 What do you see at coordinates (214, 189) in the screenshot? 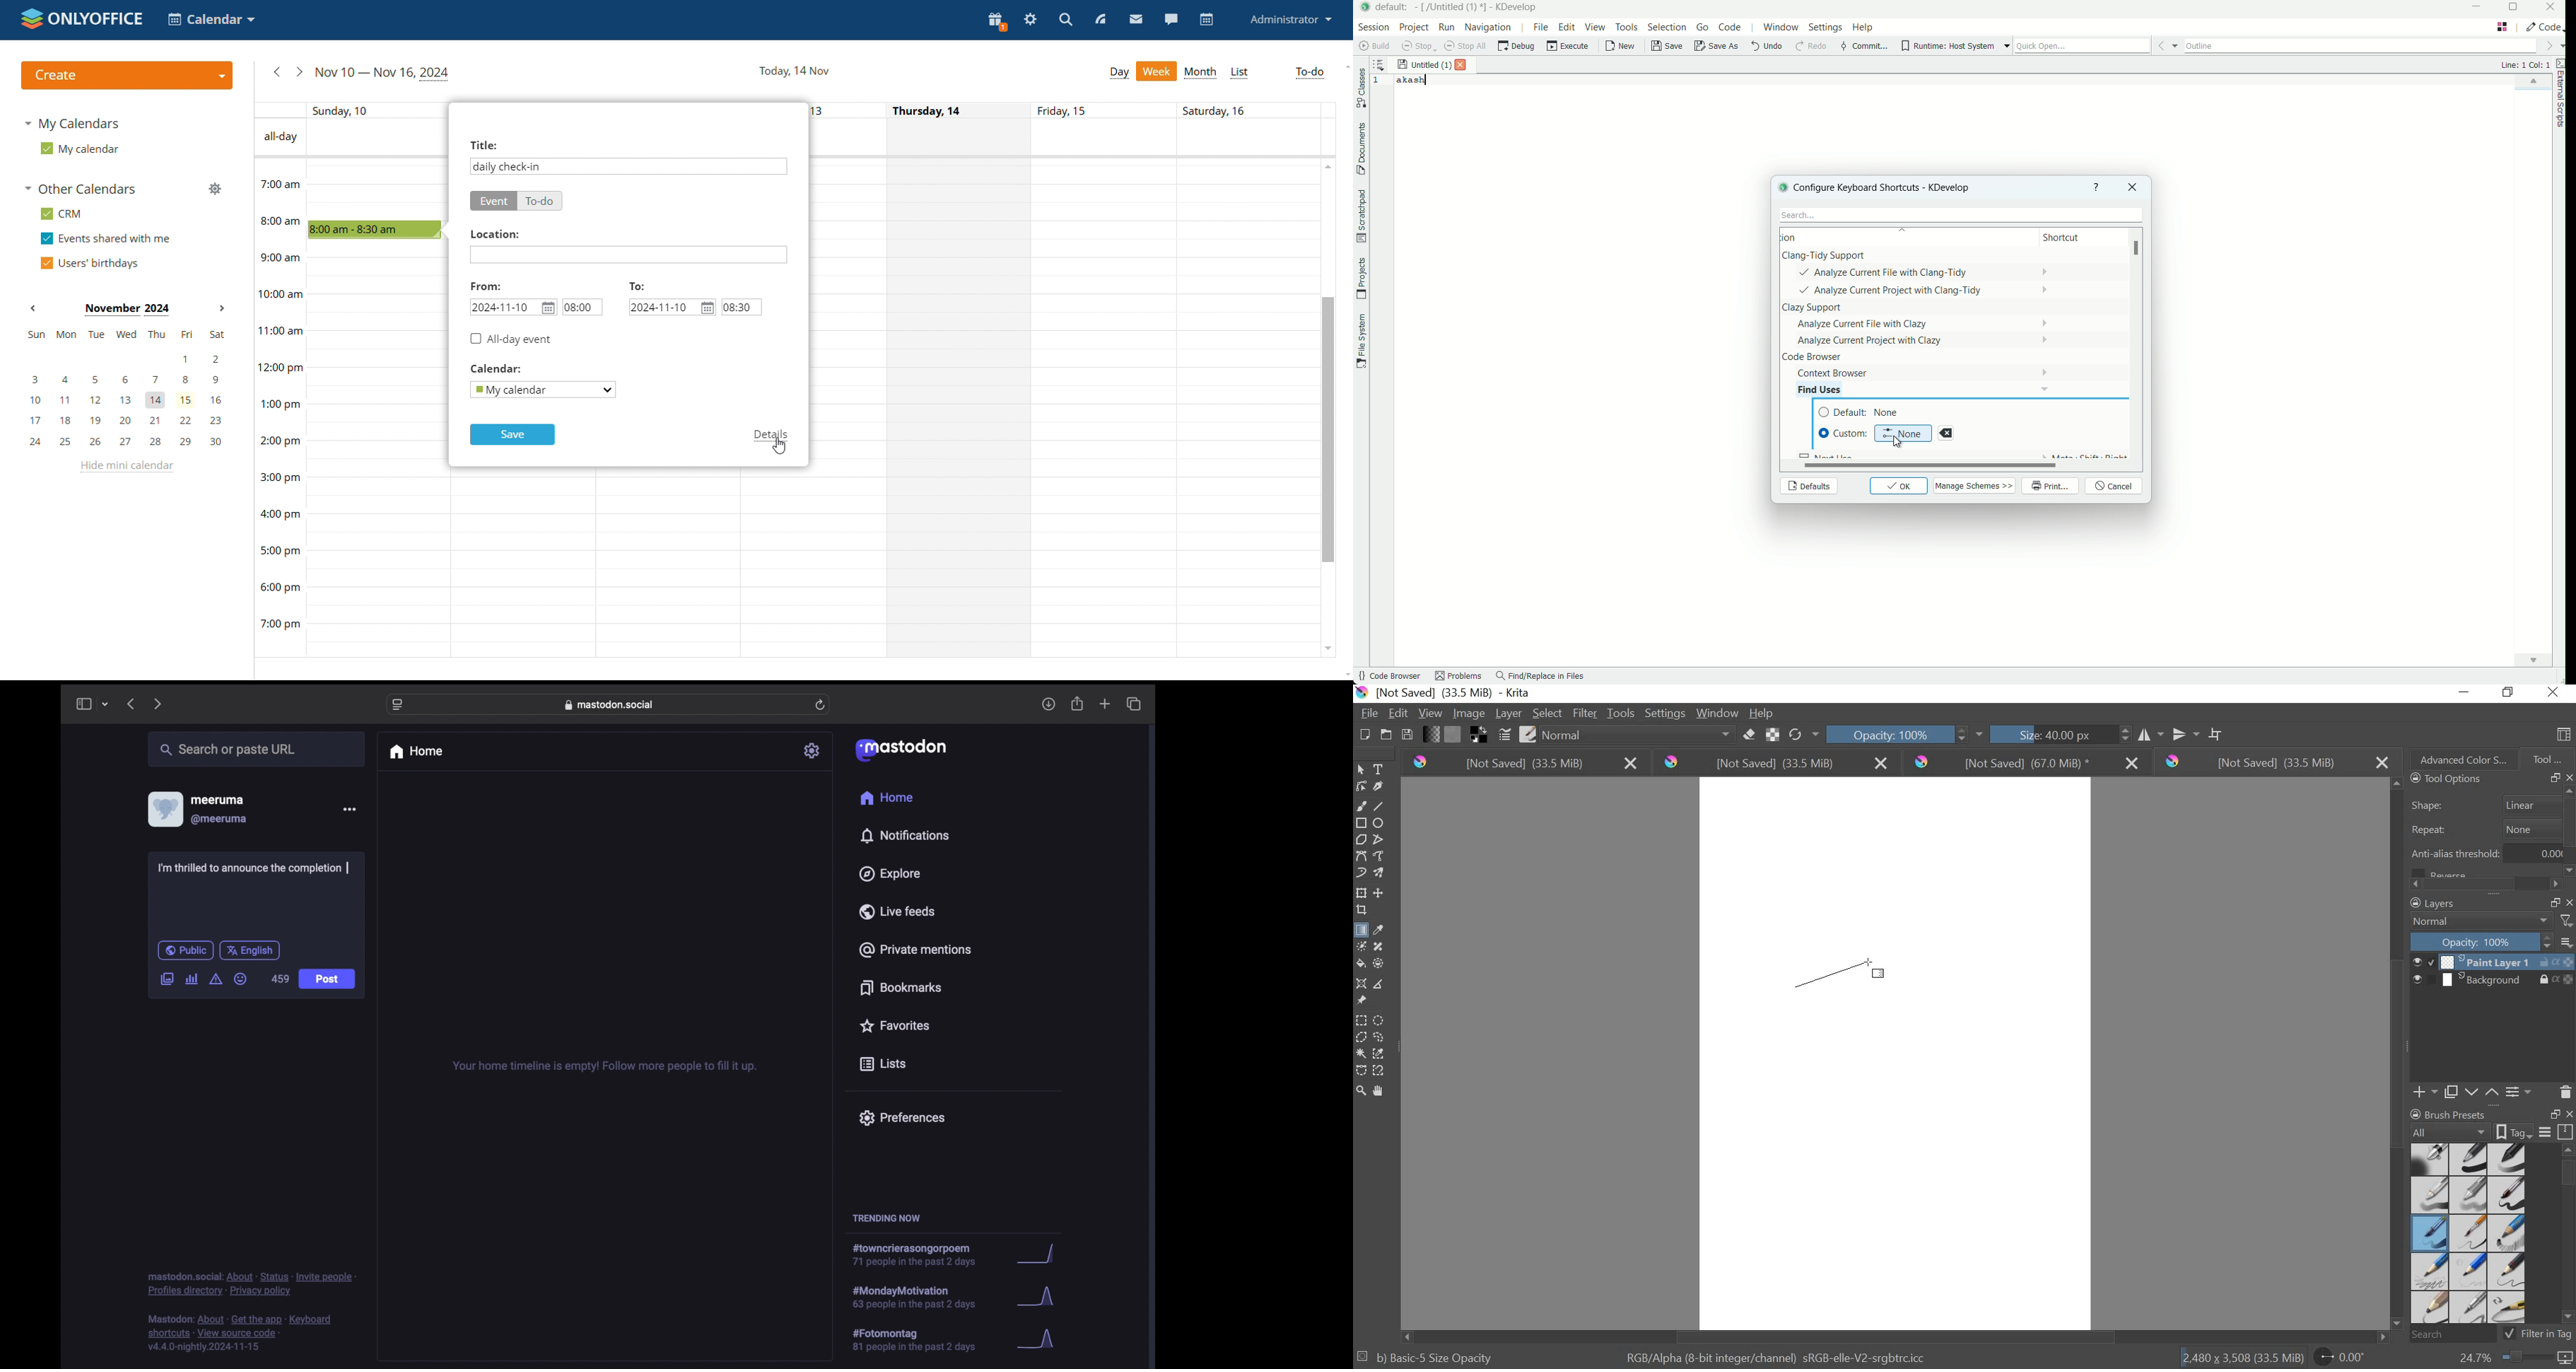
I see `manage` at bounding box center [214, 189].